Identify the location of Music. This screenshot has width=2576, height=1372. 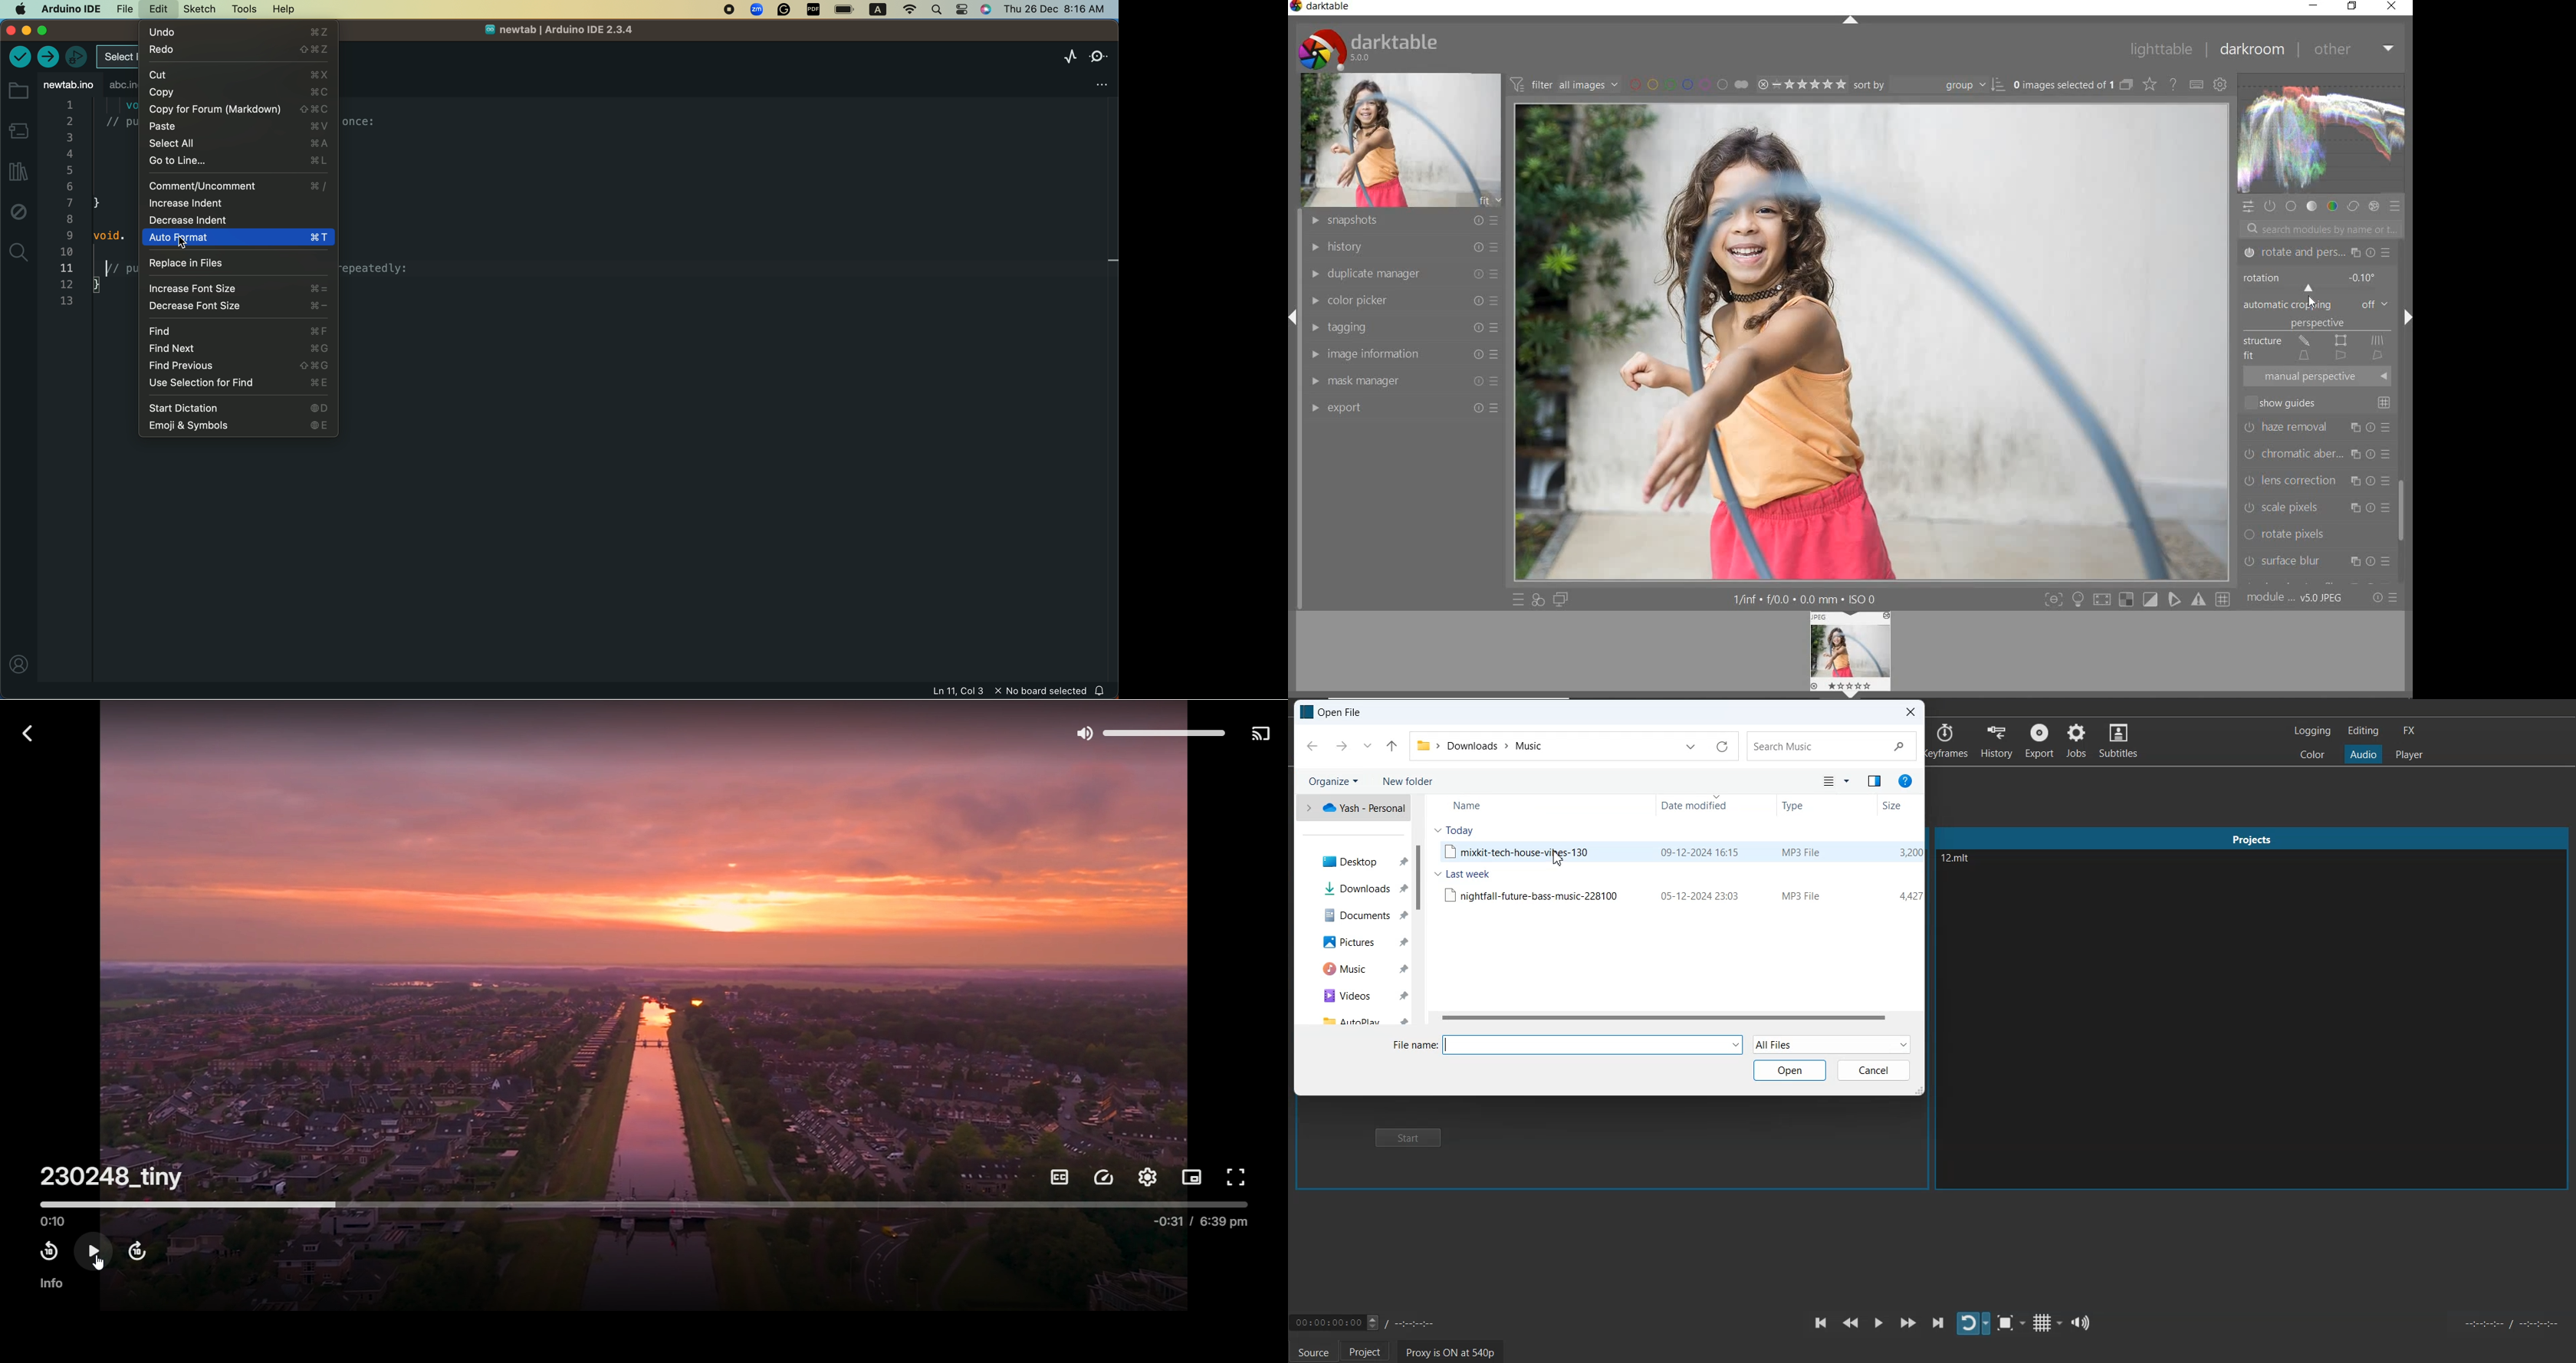
(1351, 969).